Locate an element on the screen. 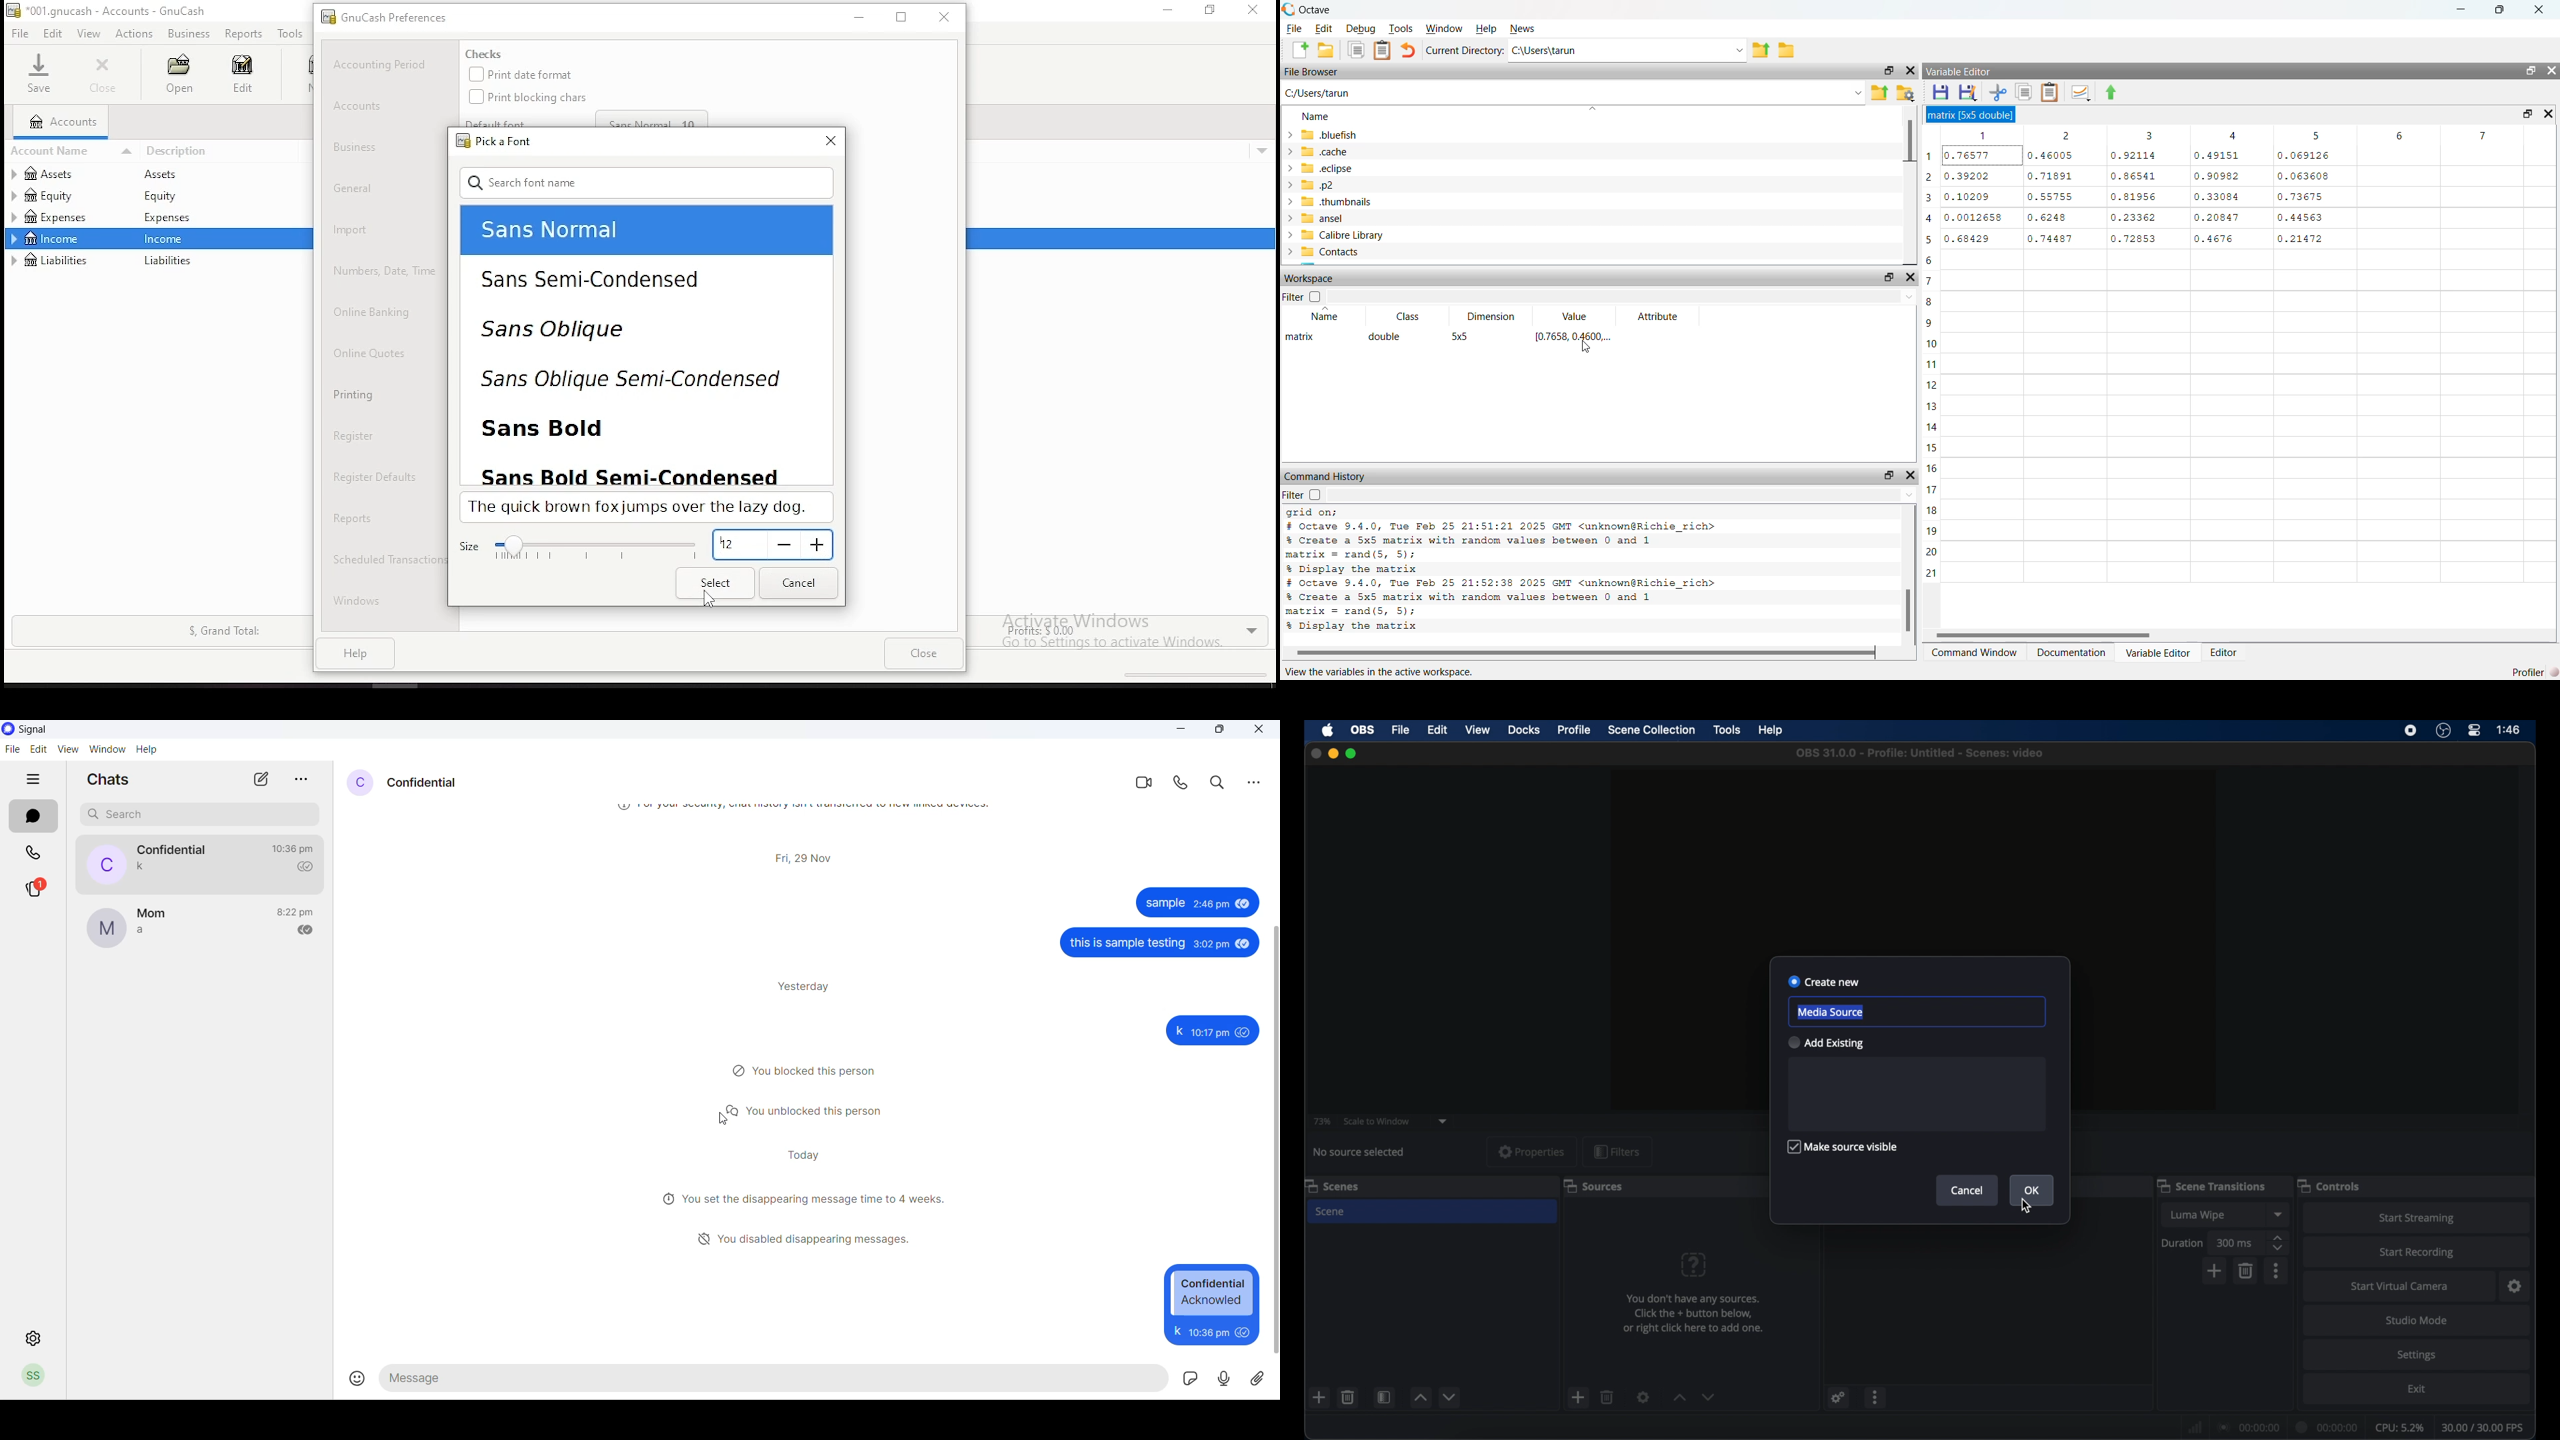 The height and width of the screenshot is (1456, 2576). more options is located at coordinates (309, 778).